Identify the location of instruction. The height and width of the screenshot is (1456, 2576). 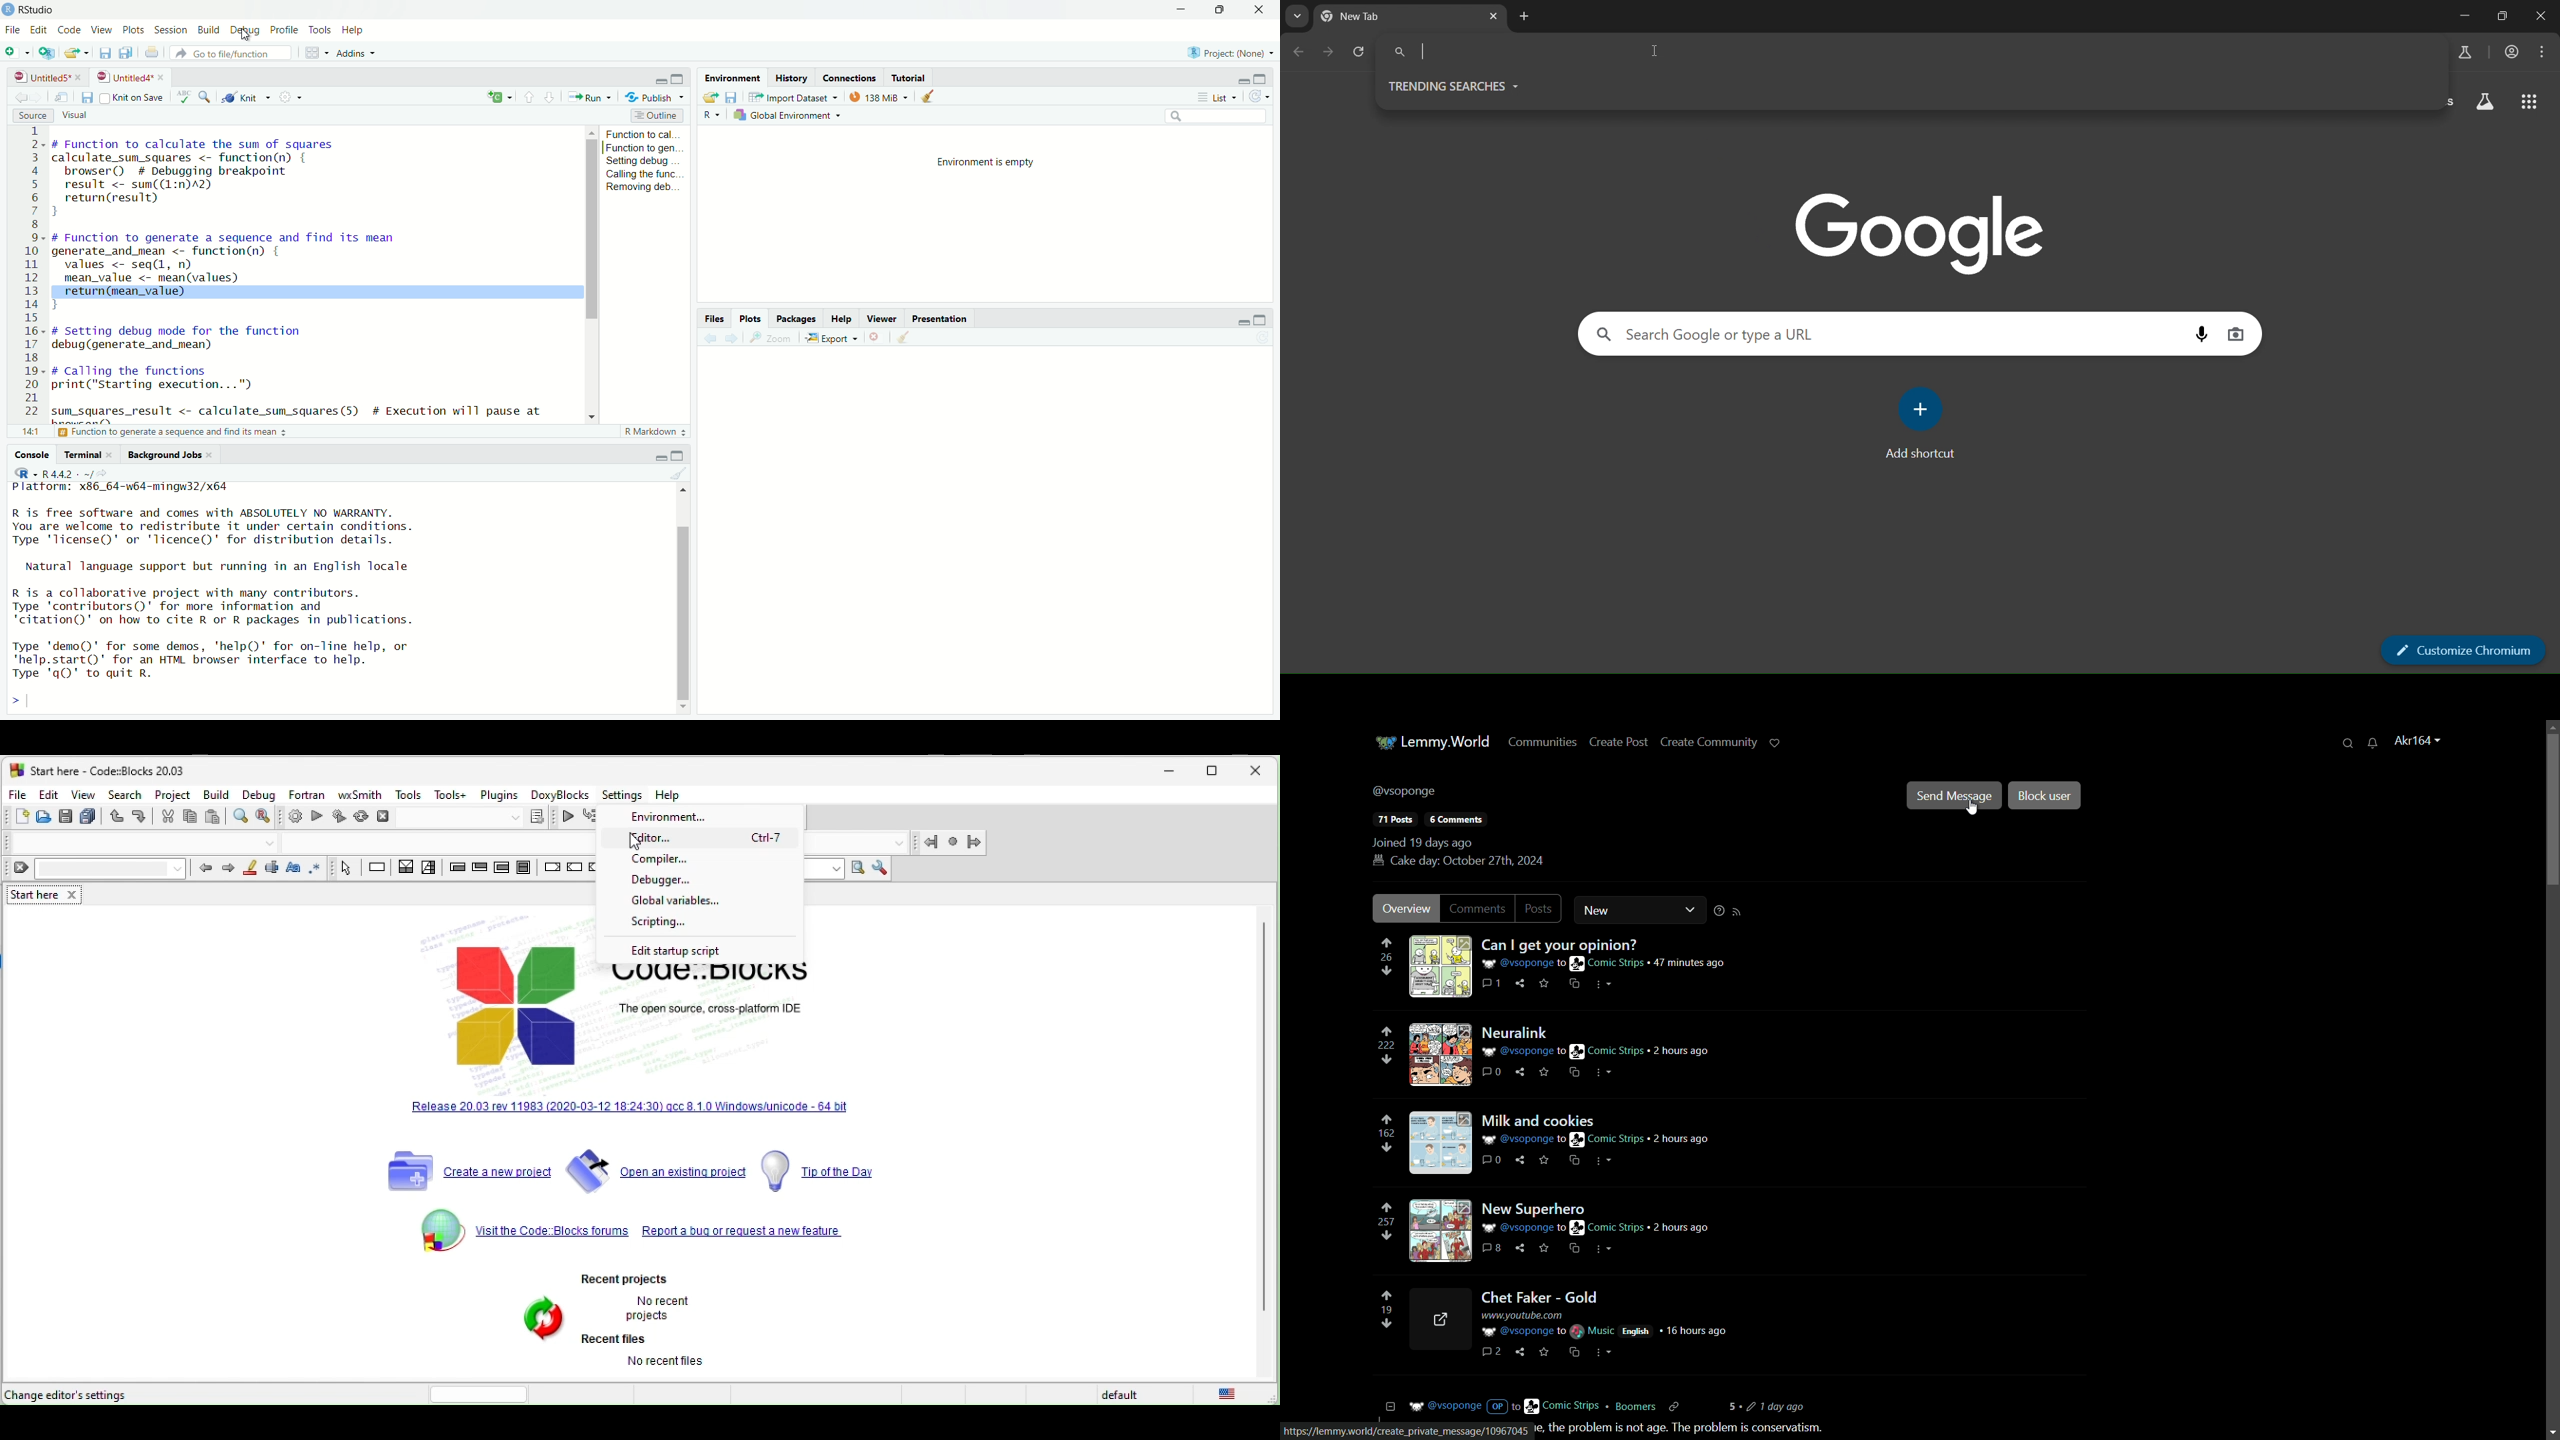
(378, 869).